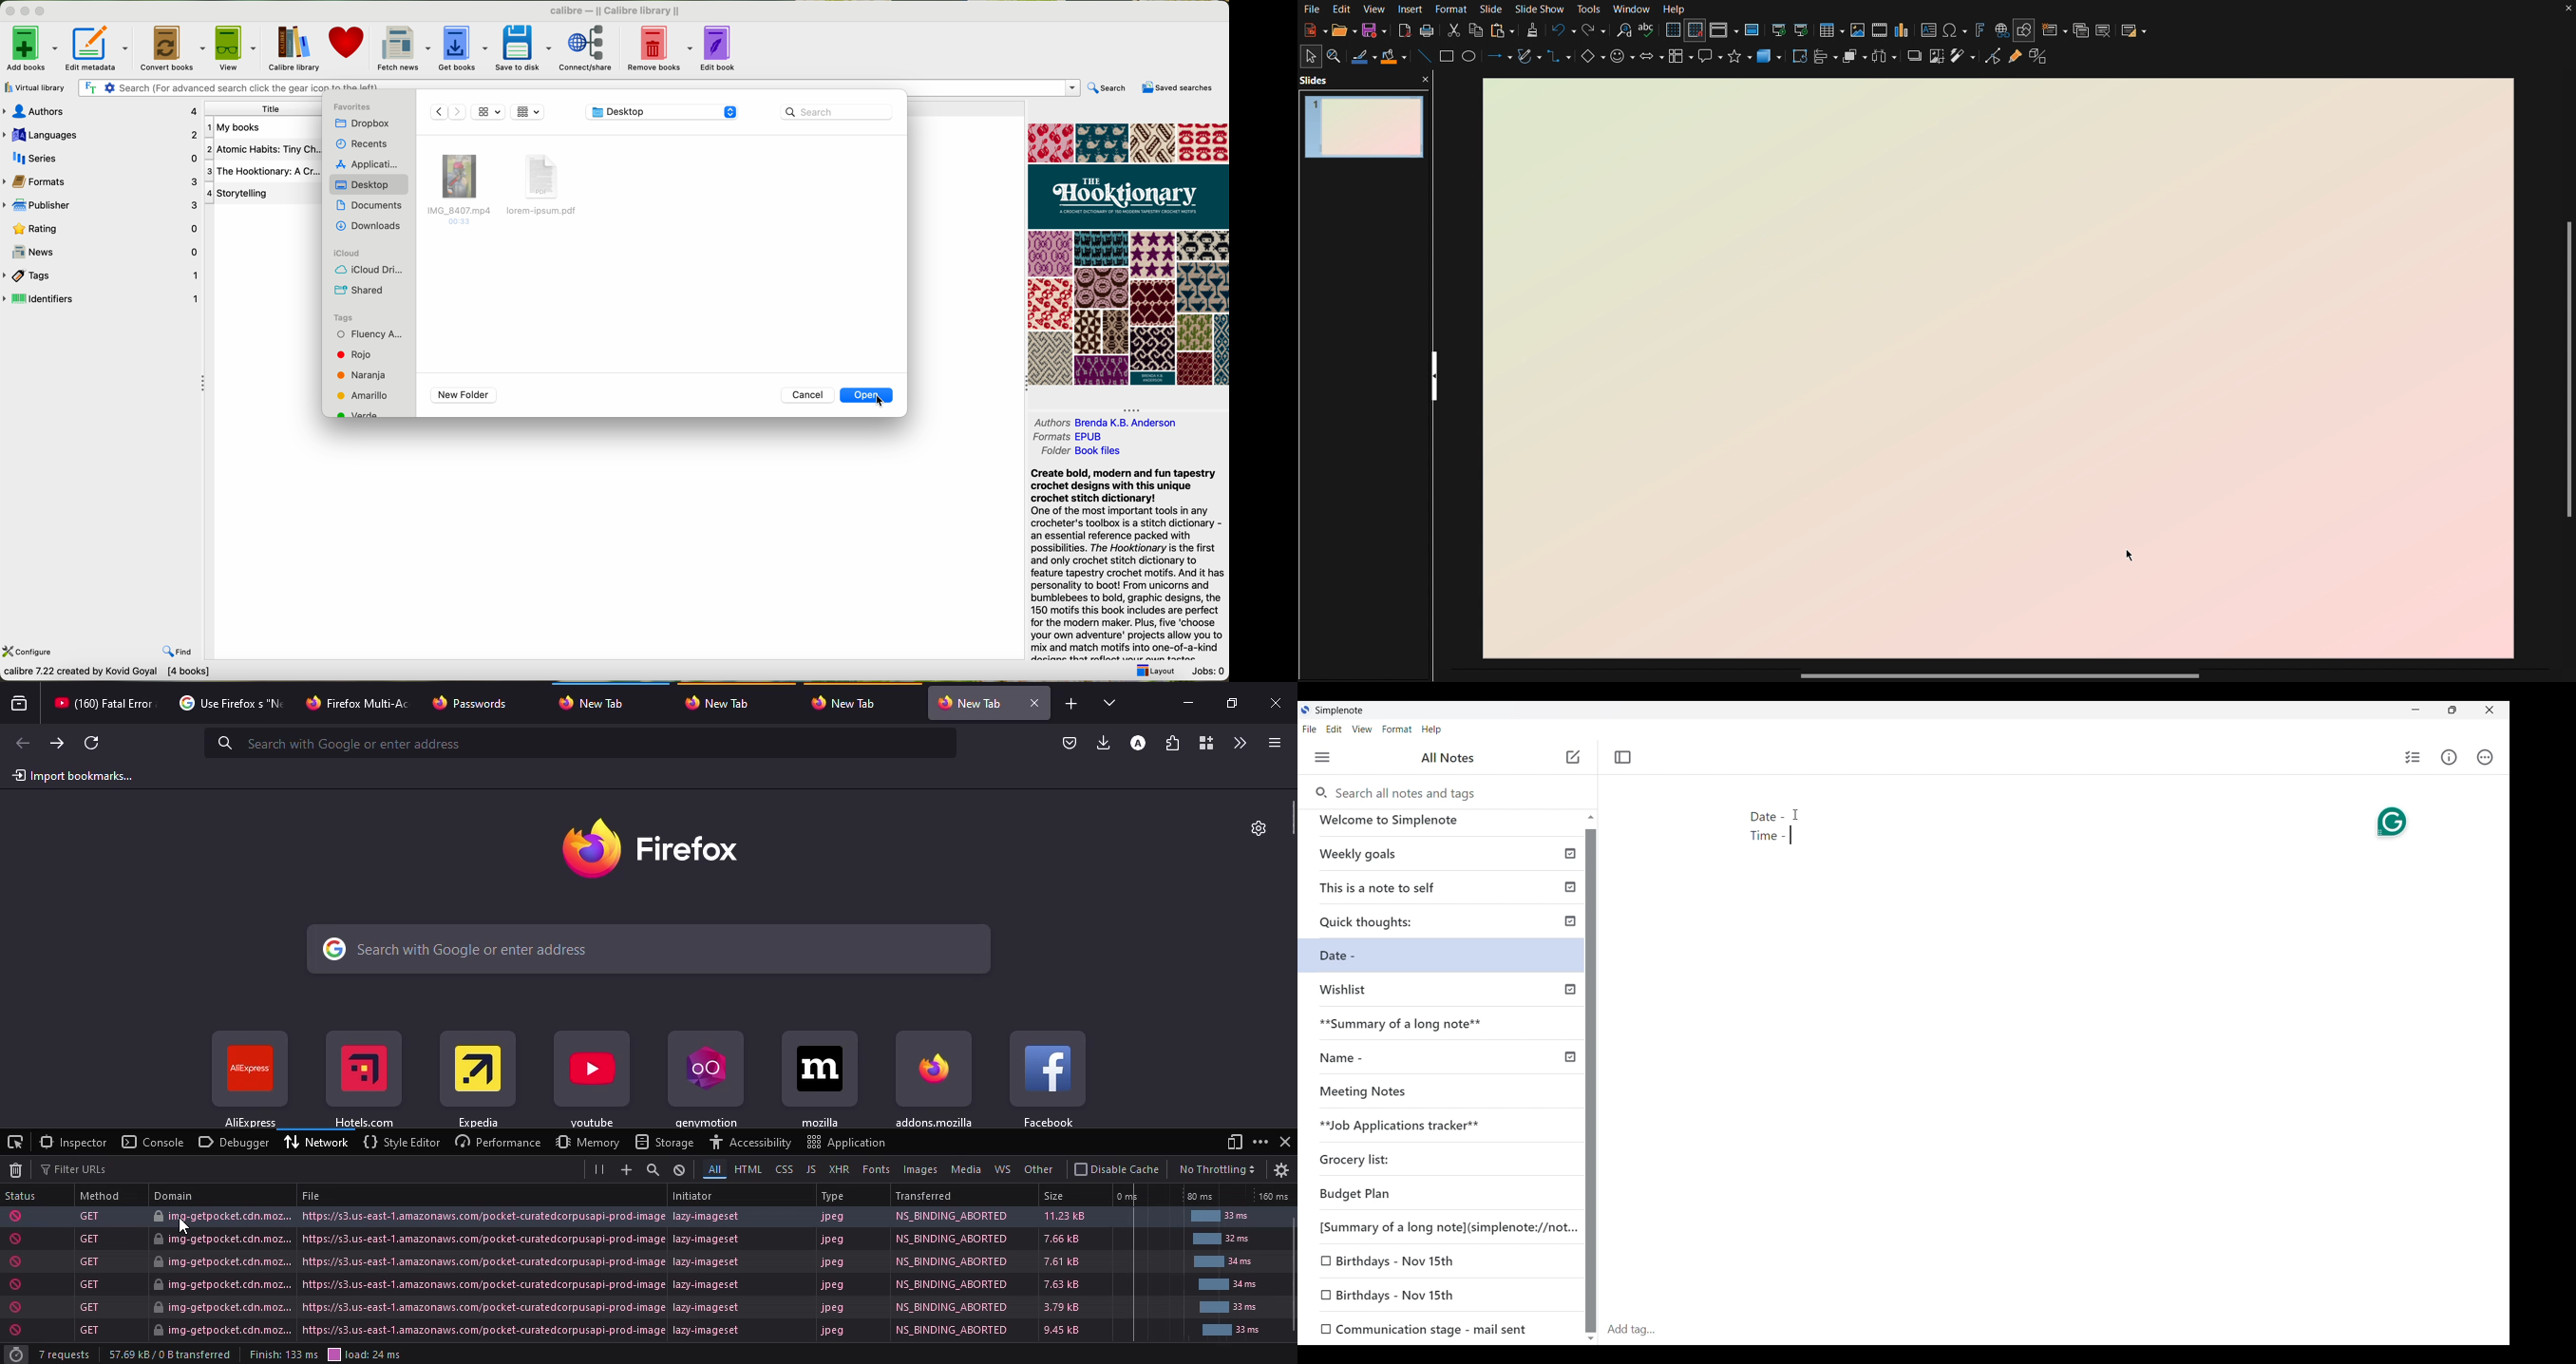  I want to click on Insert, so click(1412, 9).